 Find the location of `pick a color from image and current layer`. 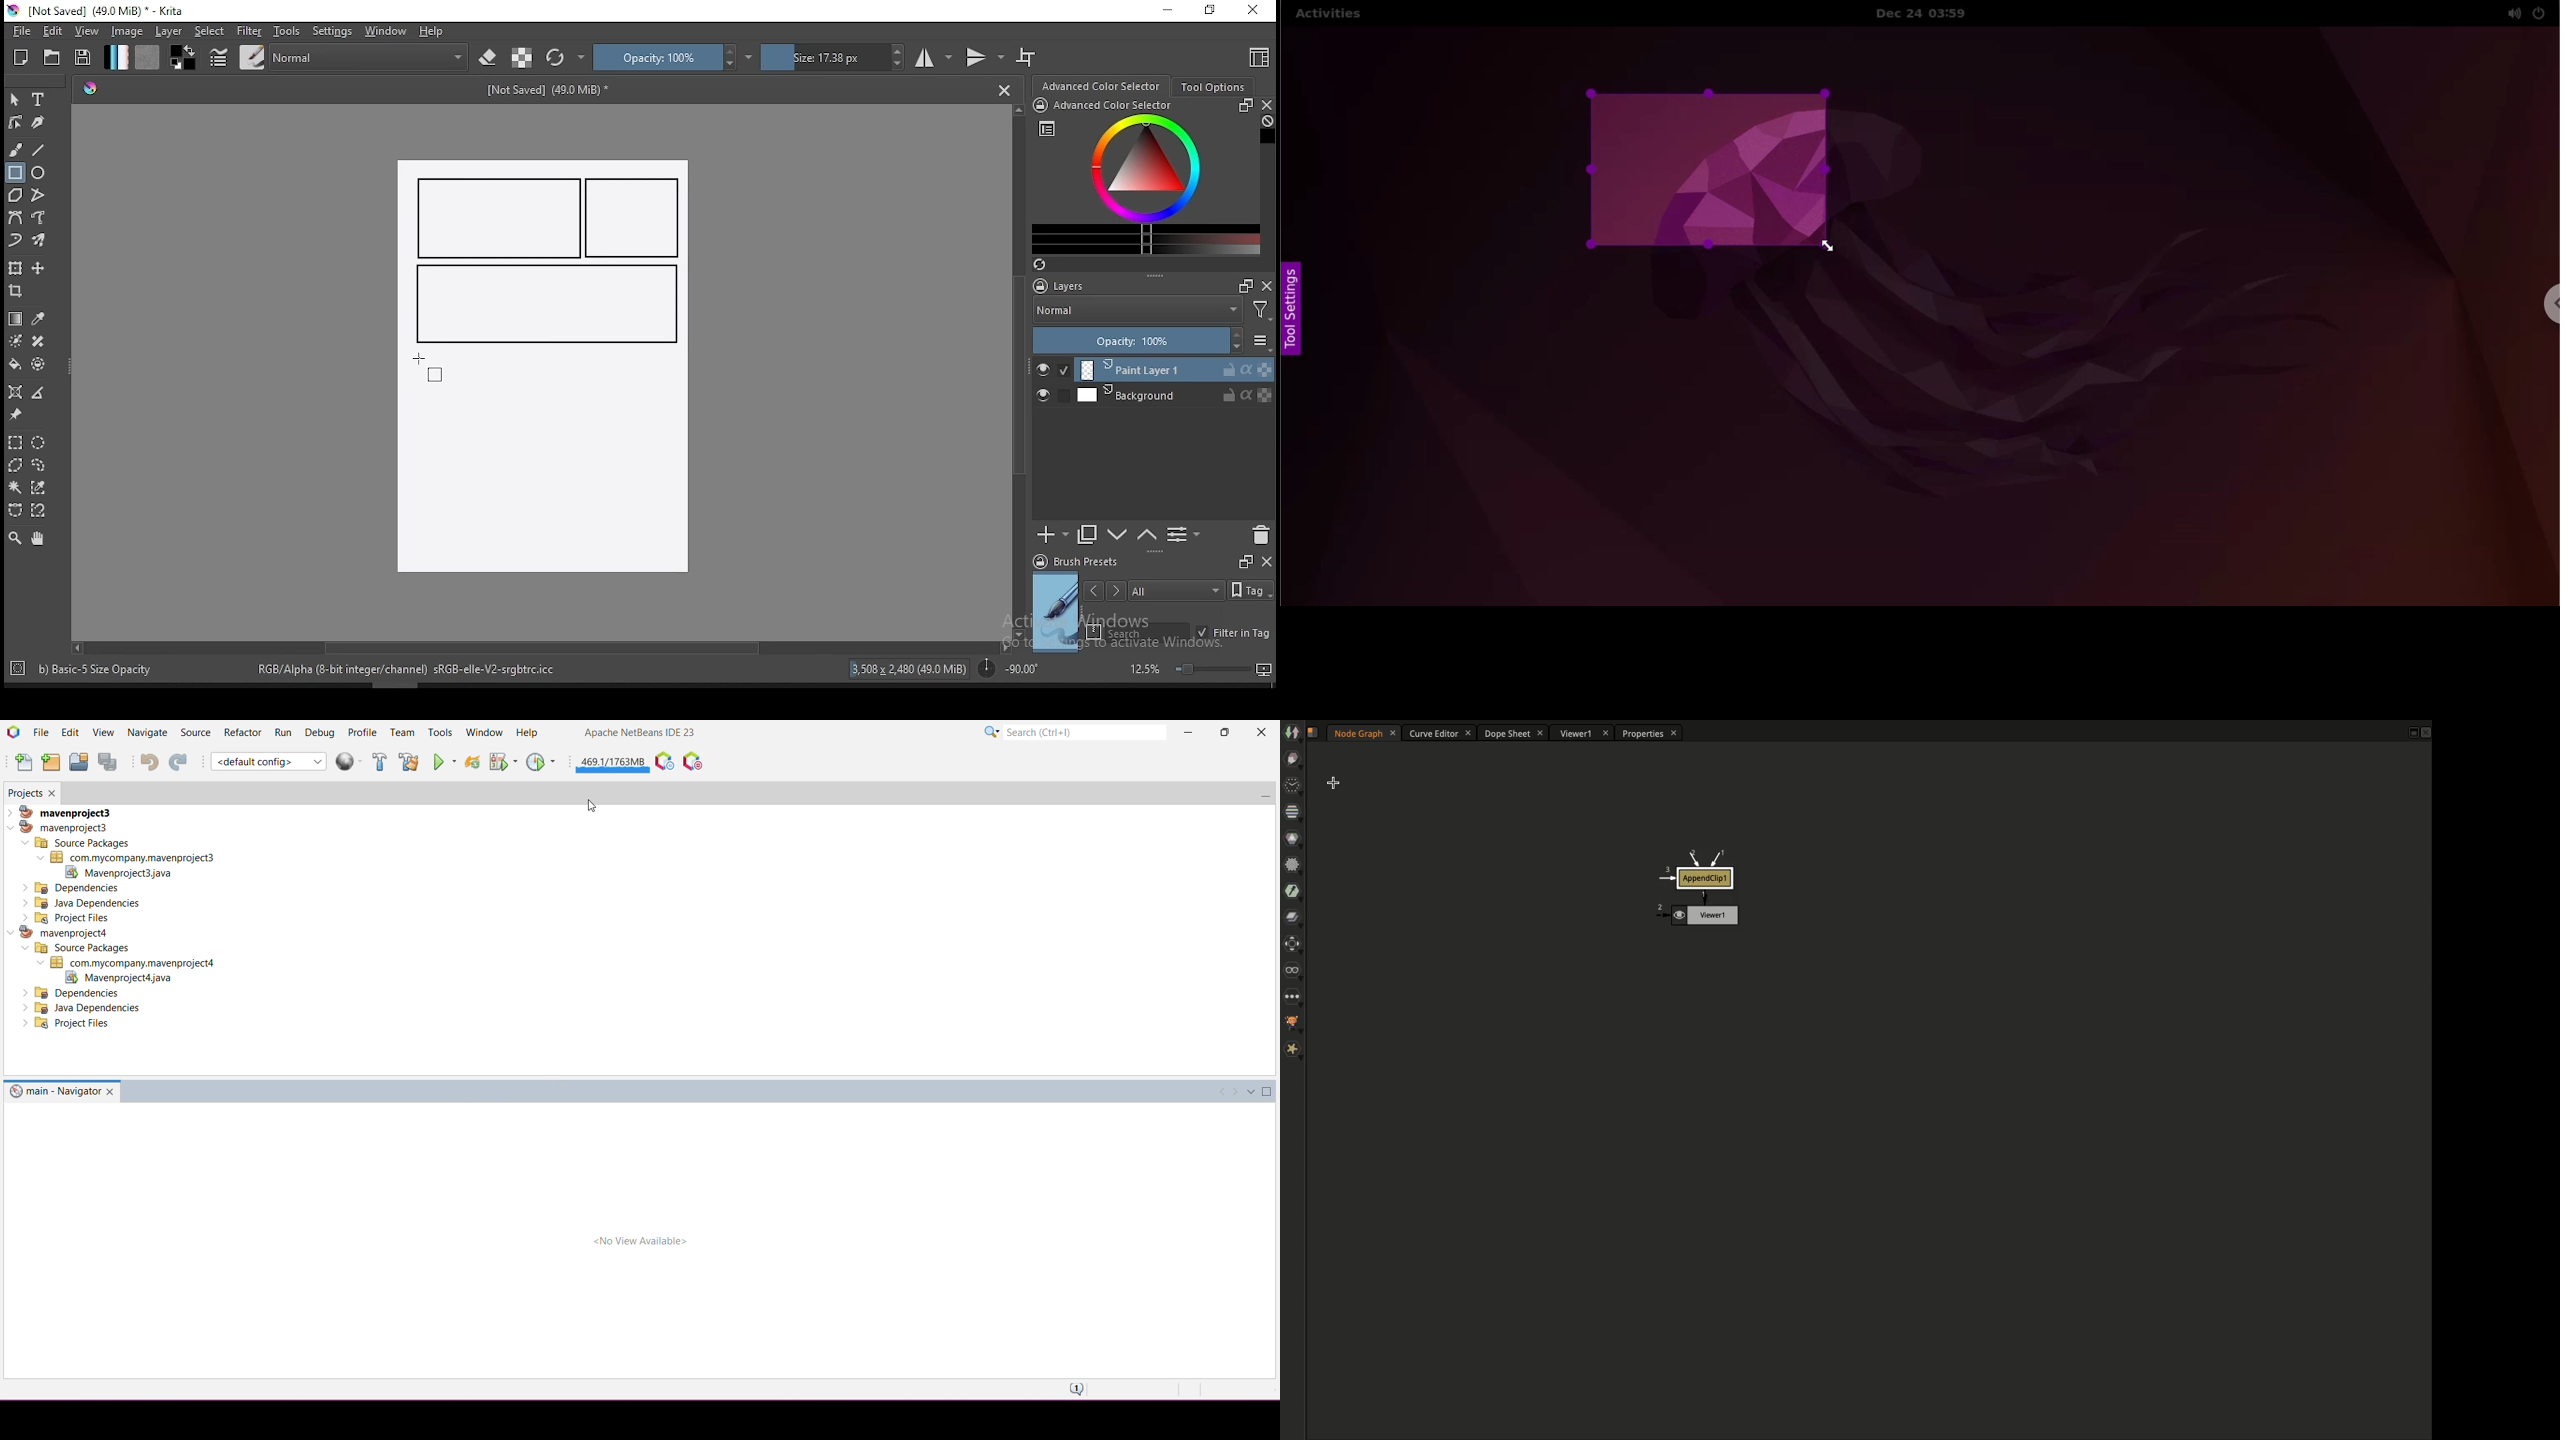

pick a color from image and current layer is located at coordinates (39, 319).